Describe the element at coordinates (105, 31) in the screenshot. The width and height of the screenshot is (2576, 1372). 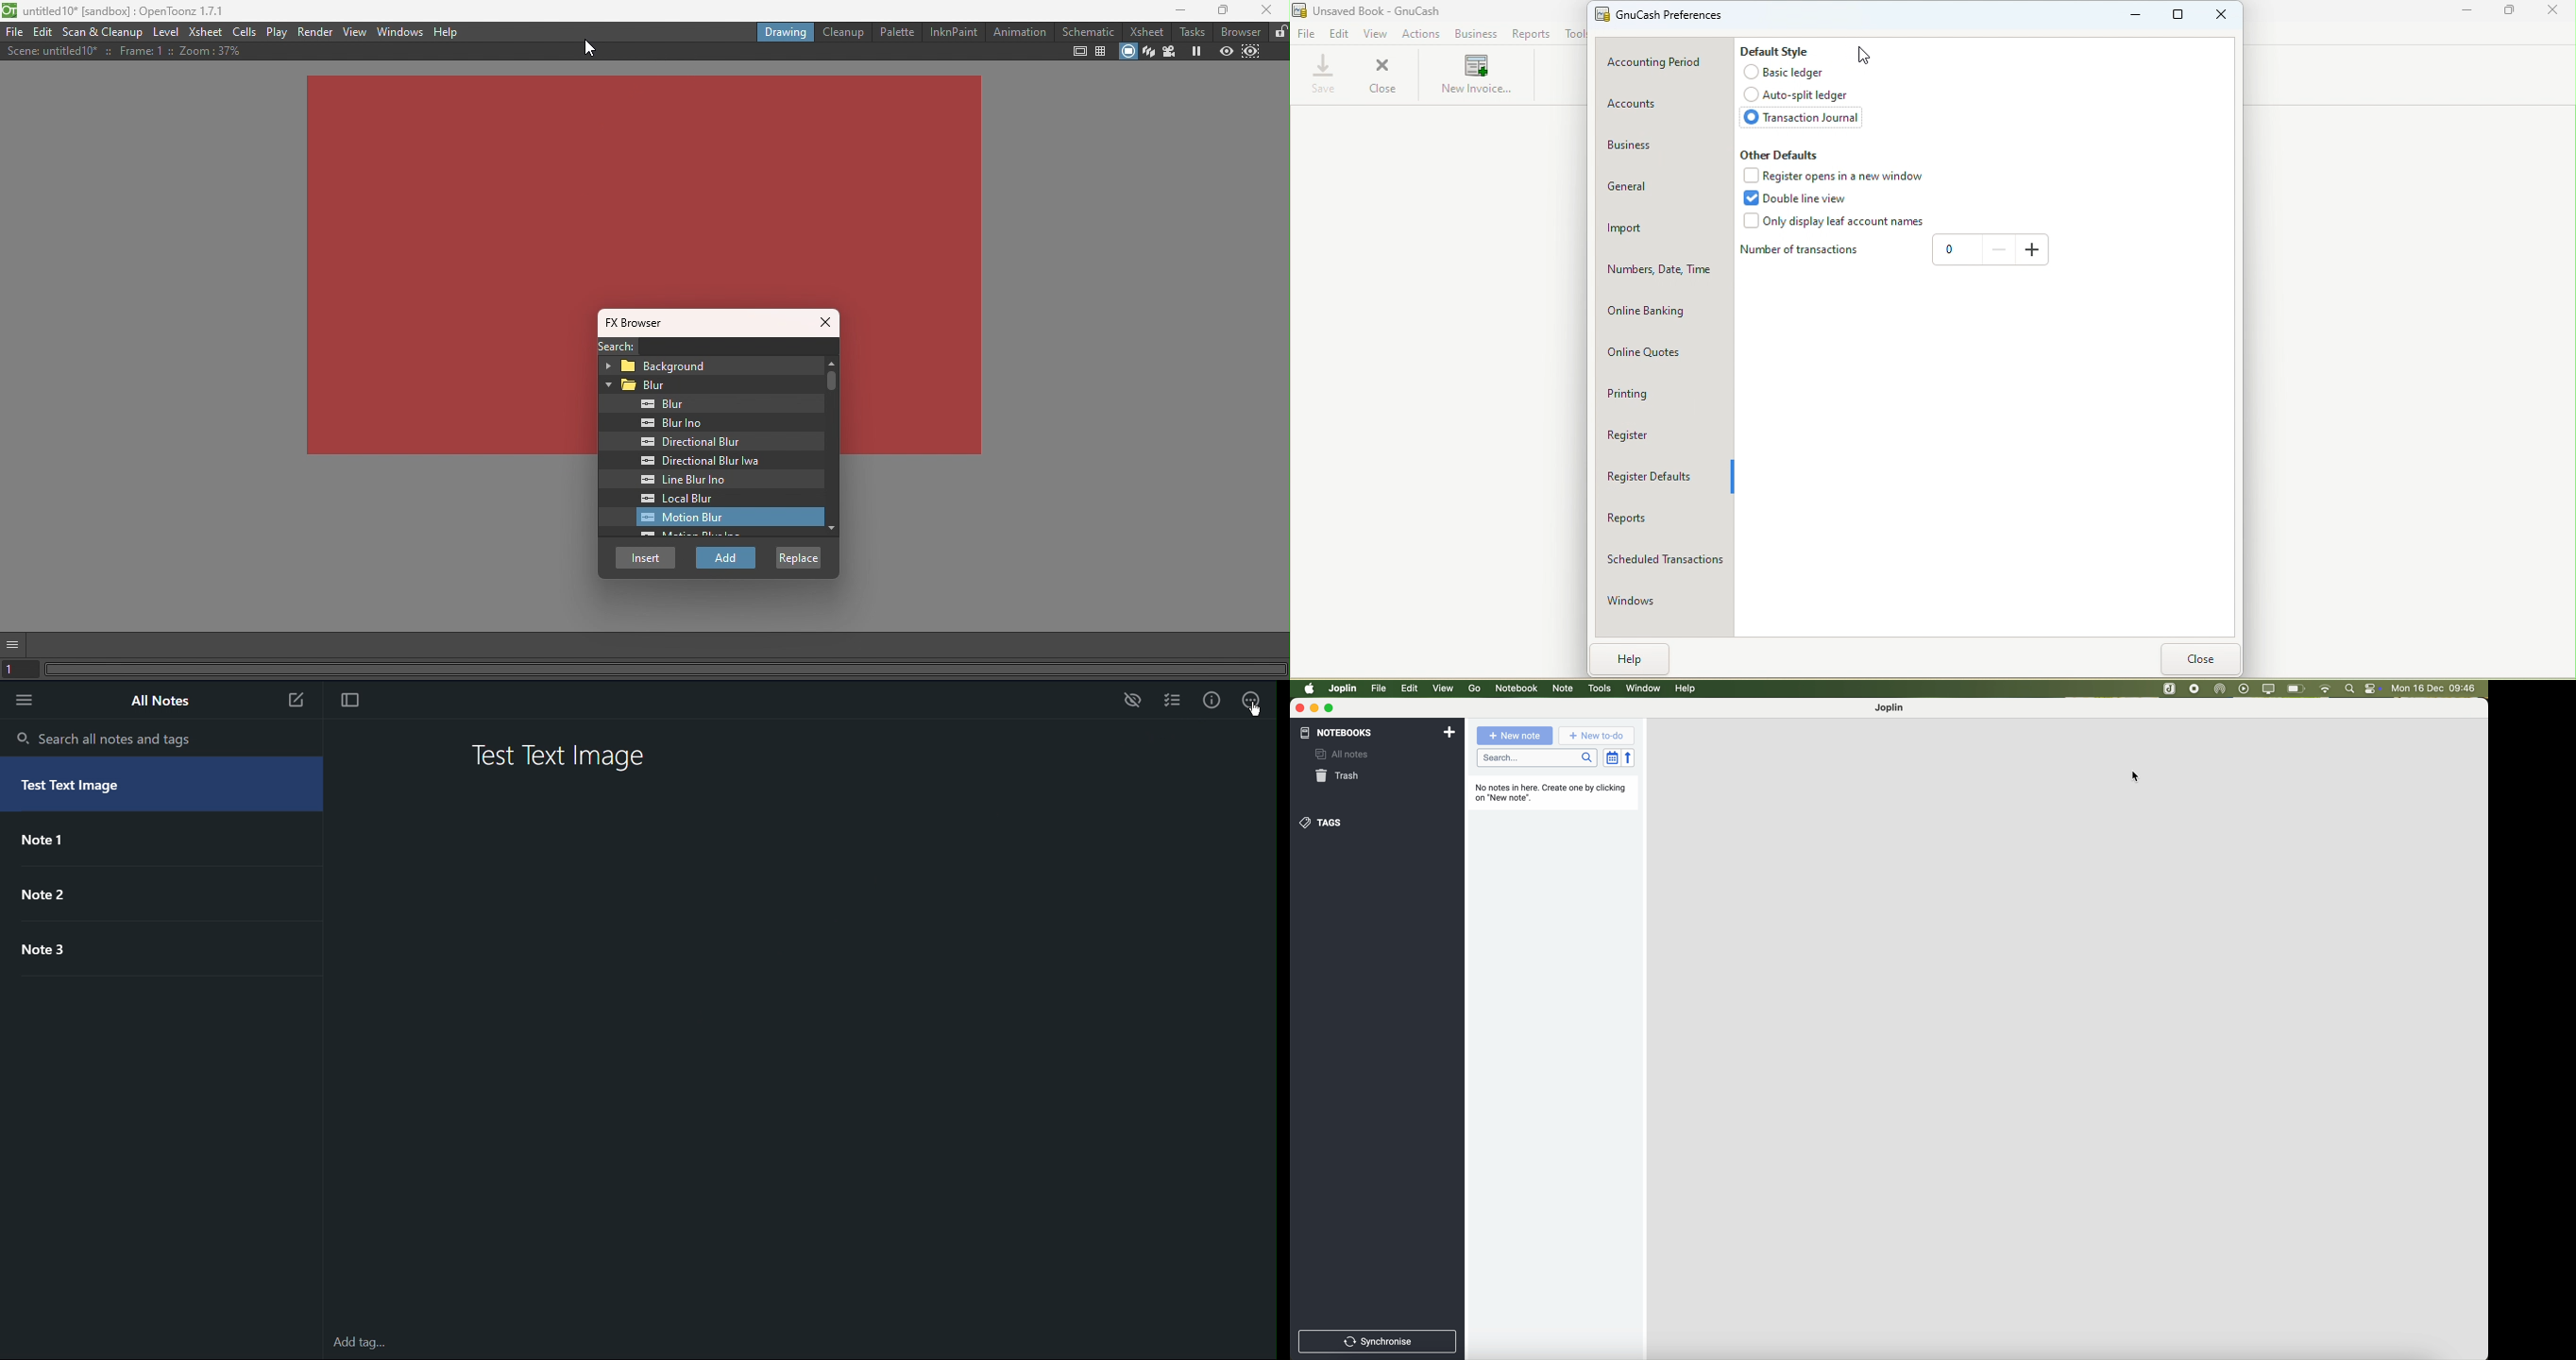
I see `Scan & Cleanup` at that location.